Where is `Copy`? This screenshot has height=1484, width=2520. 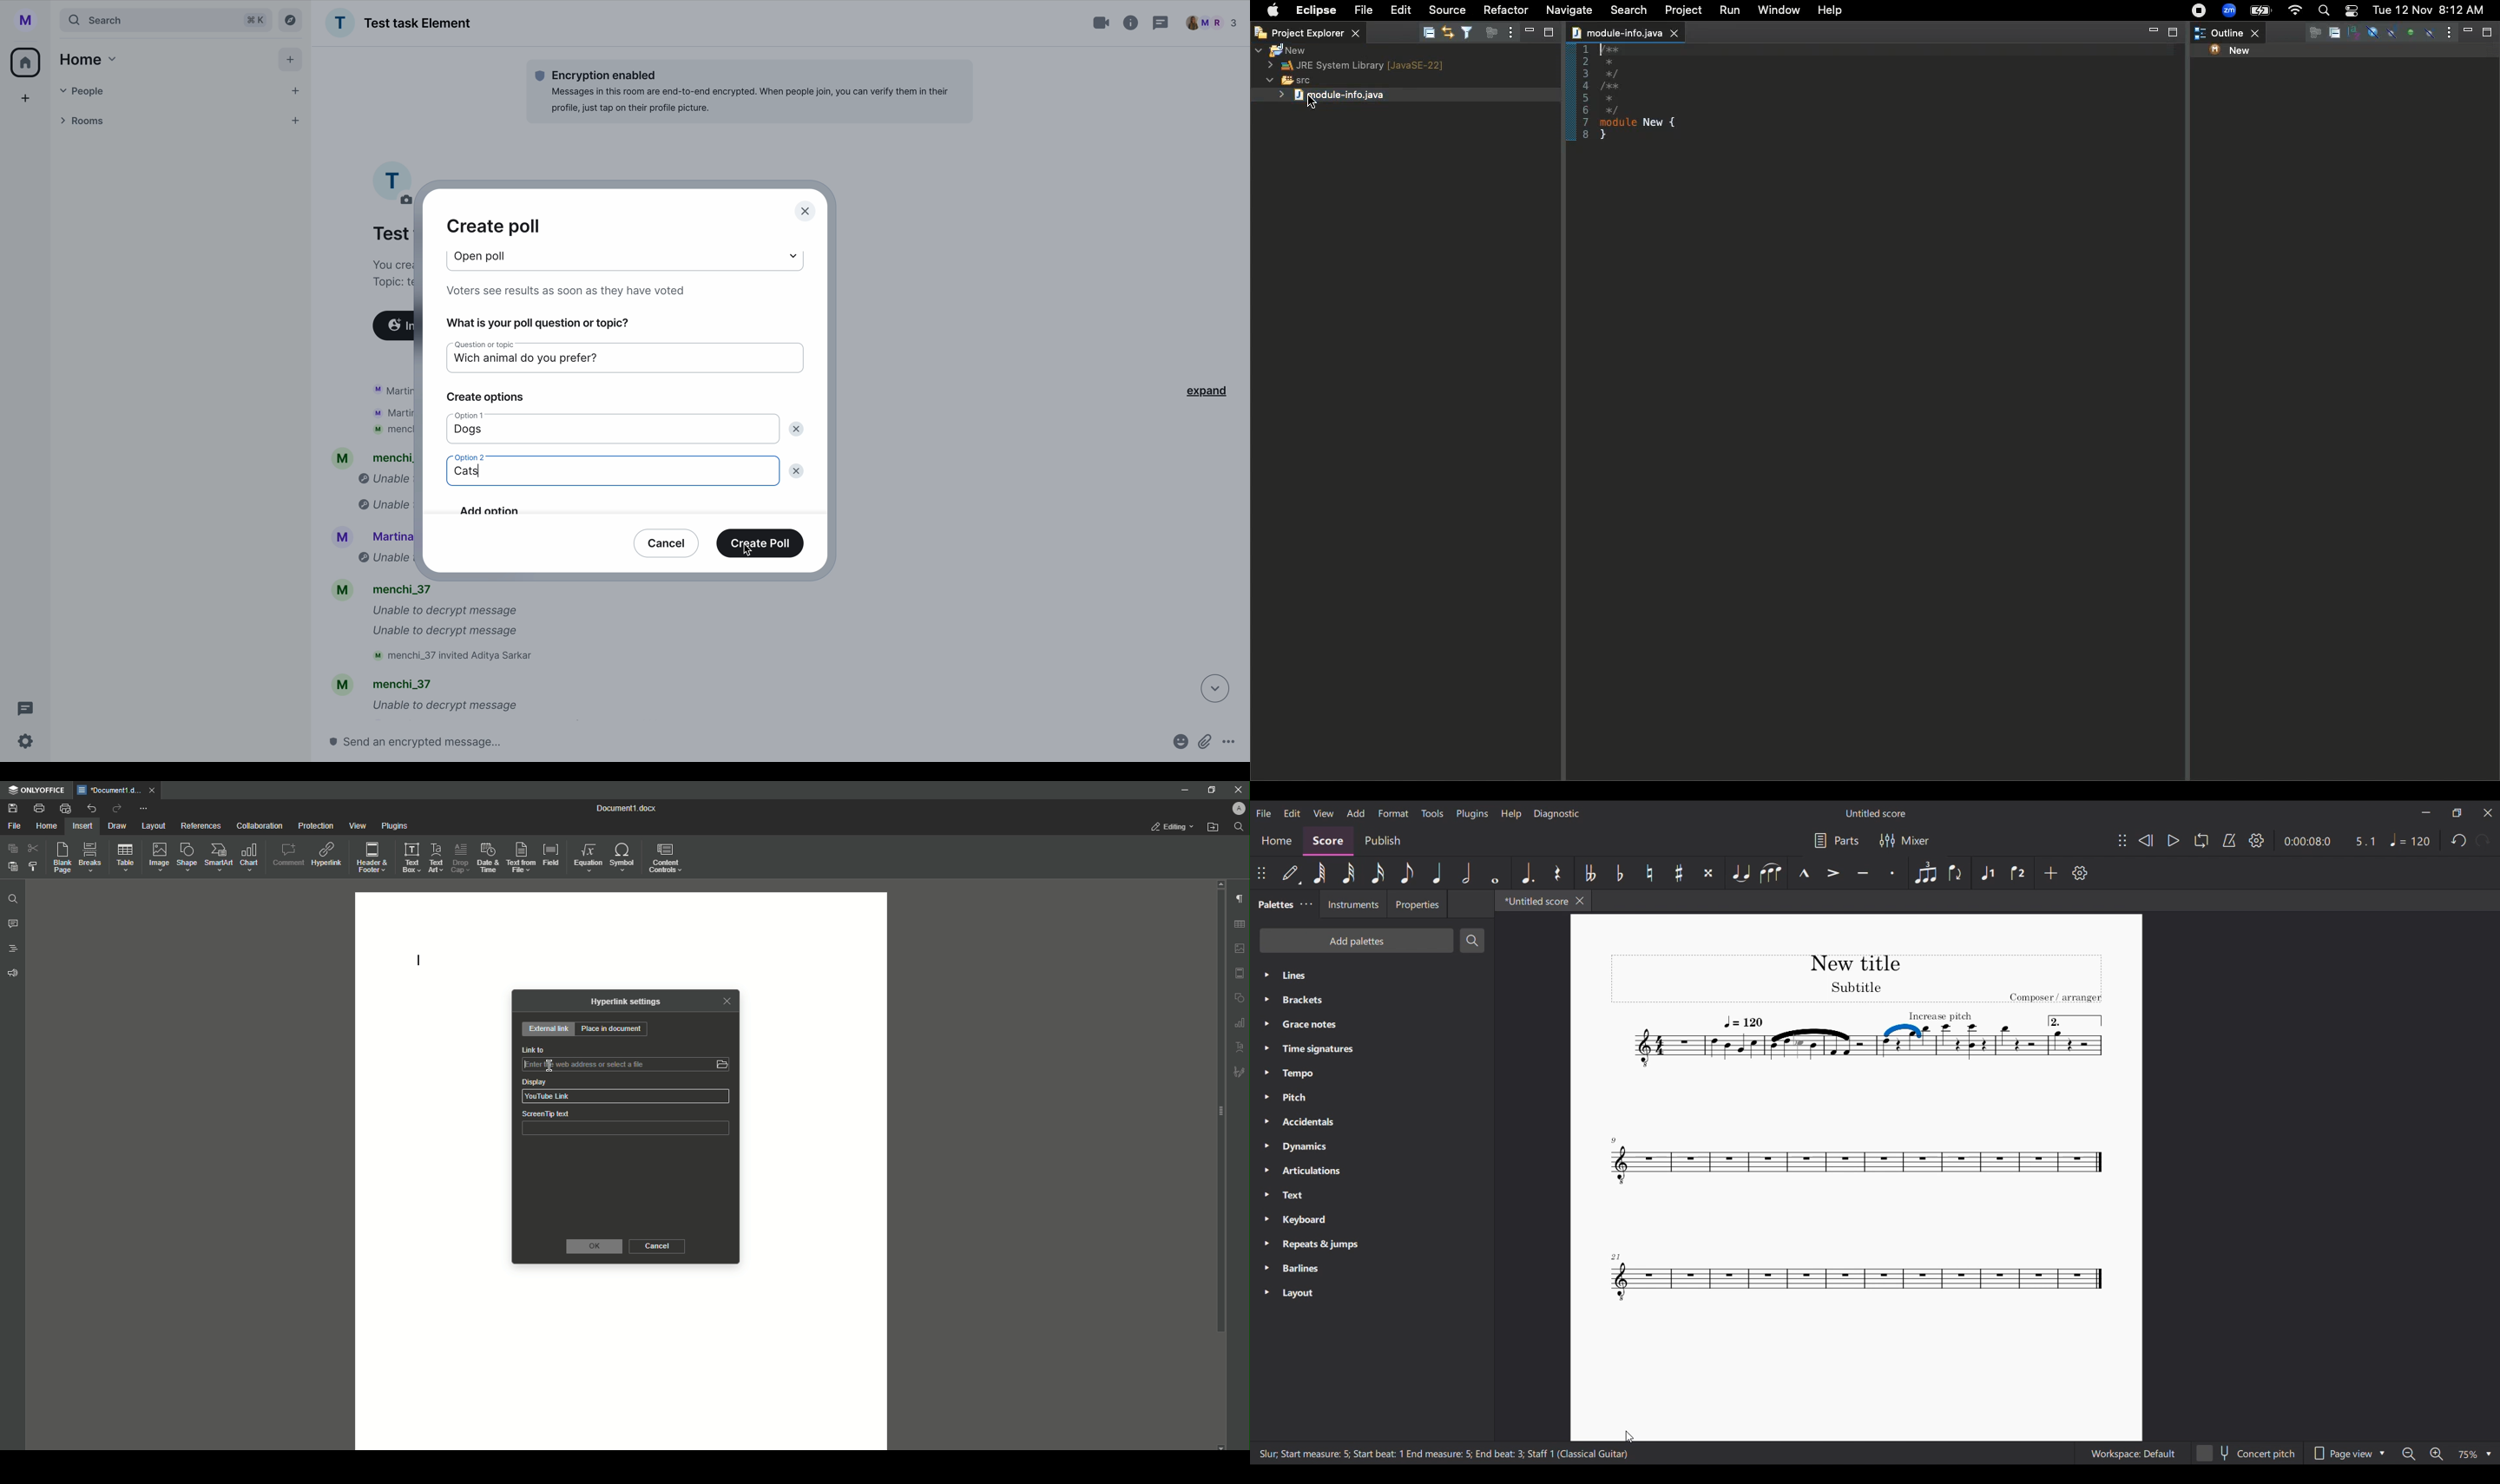
Copy is located at coordinates (12, 848).